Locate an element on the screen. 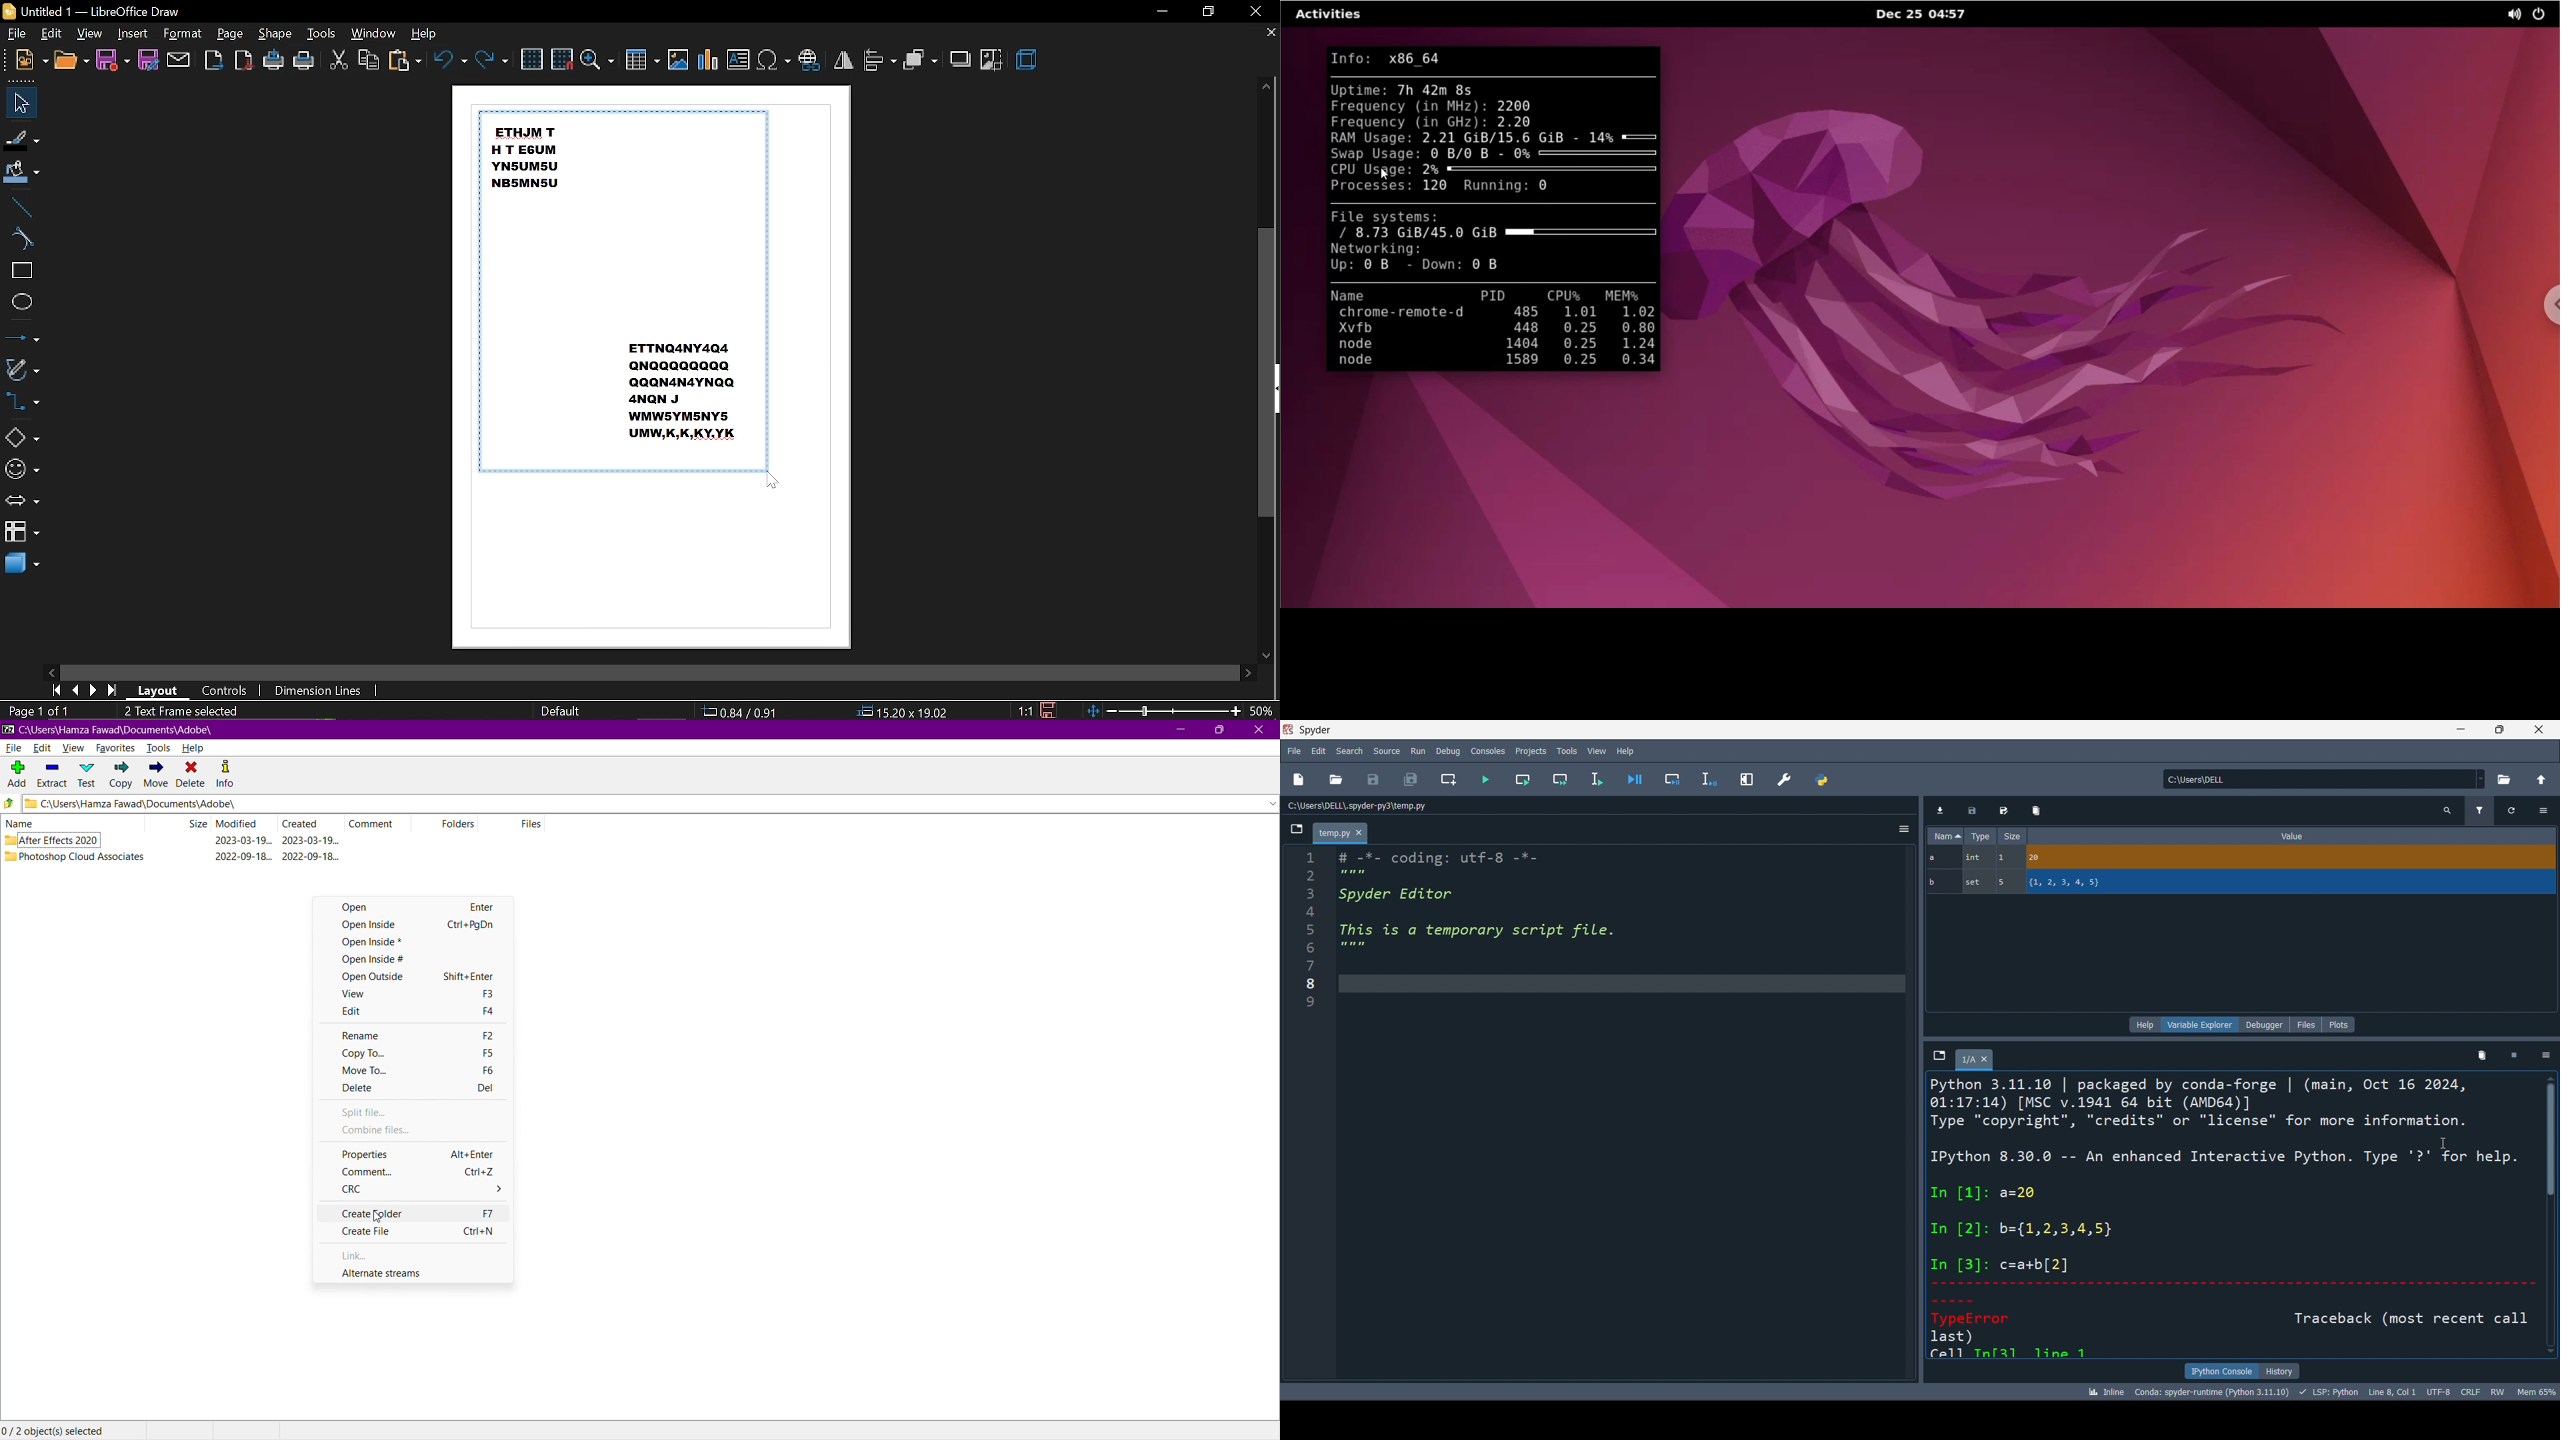 The height and width of the screenshot is (1456, 2576). previous page is located at coordinates (77, 690).